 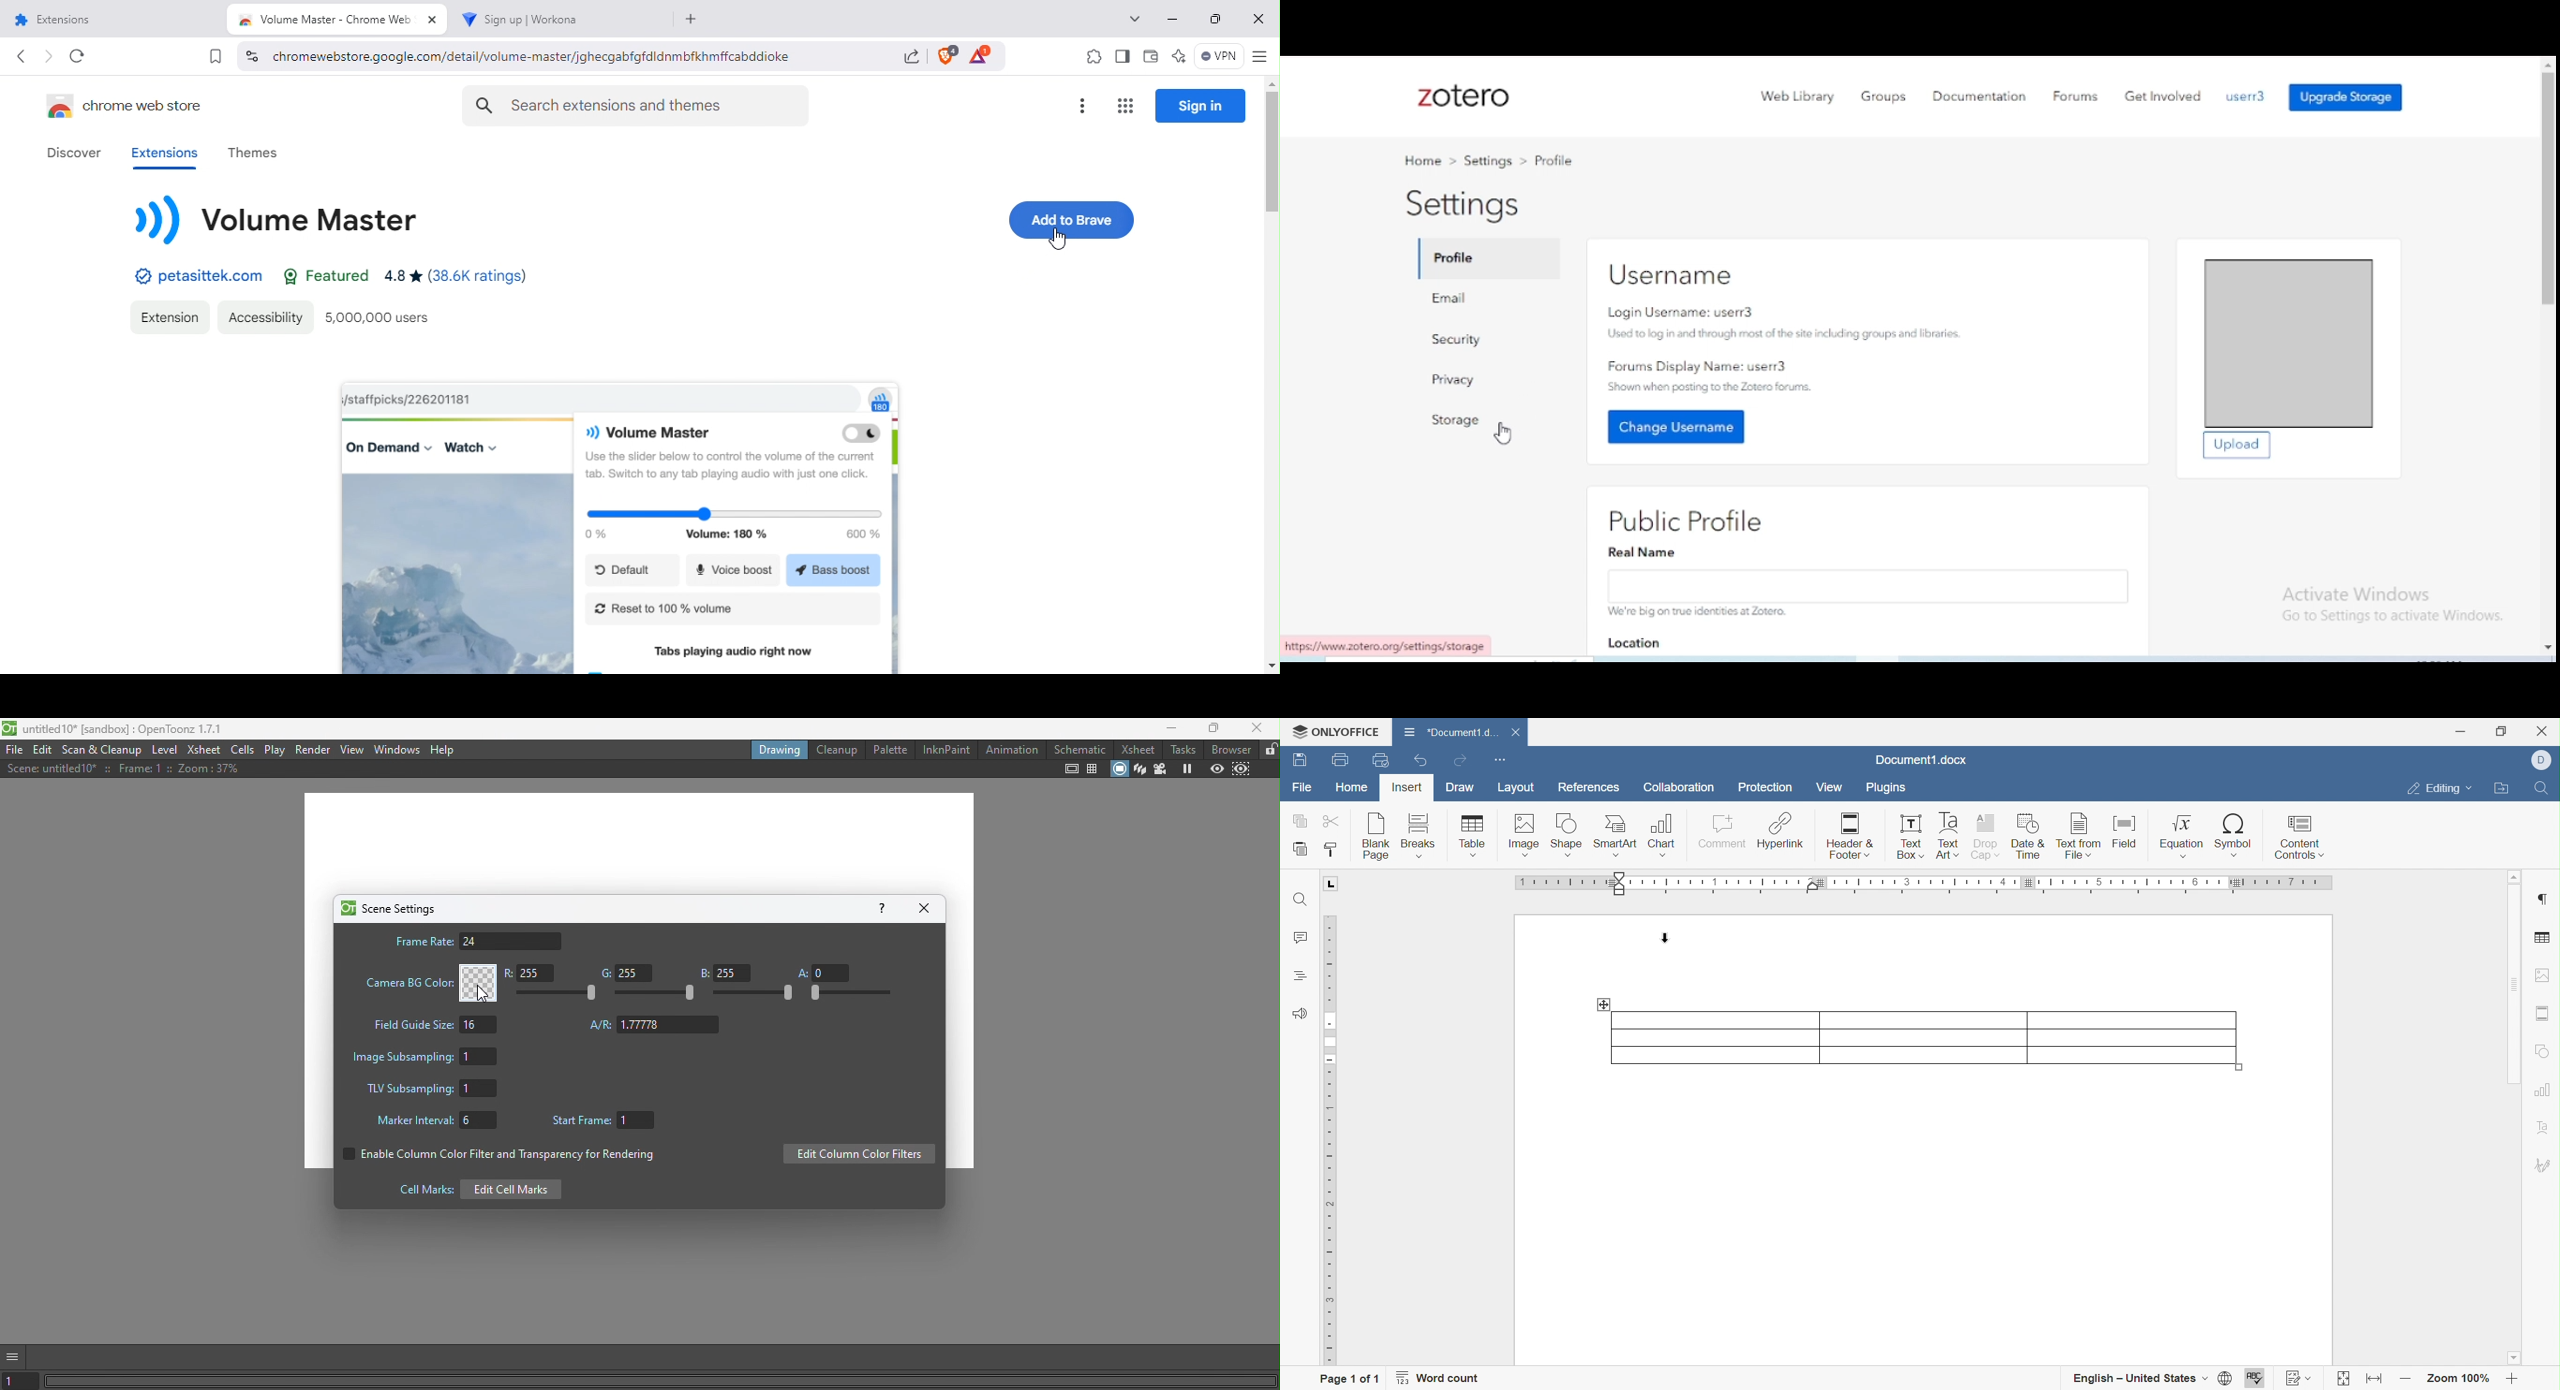 What do you see at coordinates (1664, 835) in the screenshot?
I see `Chart` at bounding box center [1664, 835].